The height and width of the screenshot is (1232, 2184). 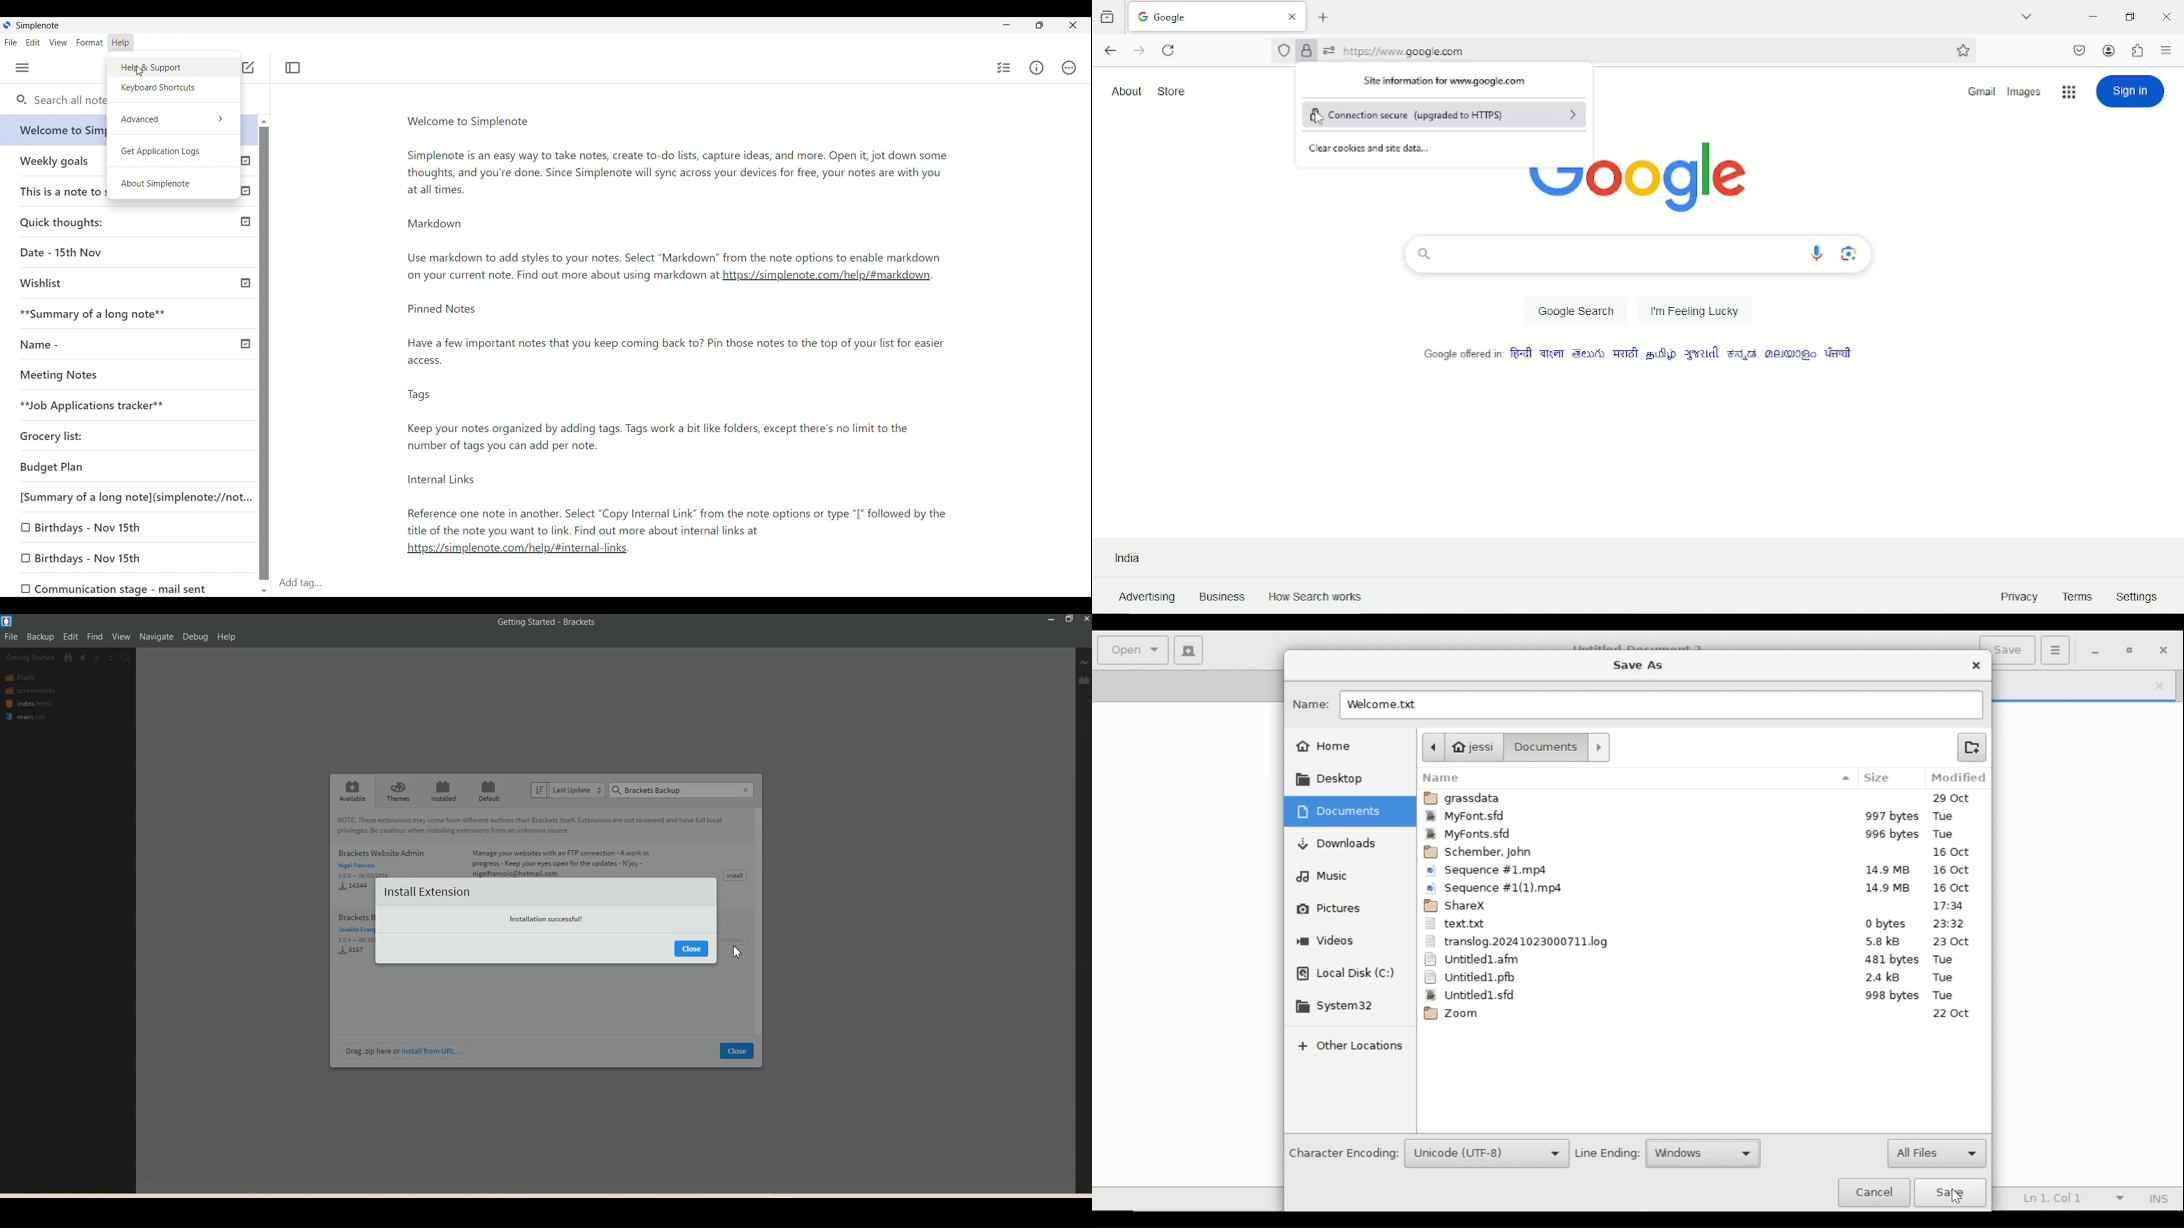 I want to click on on your current note. rind out more about using markdown at, so click(x=557, y=277).